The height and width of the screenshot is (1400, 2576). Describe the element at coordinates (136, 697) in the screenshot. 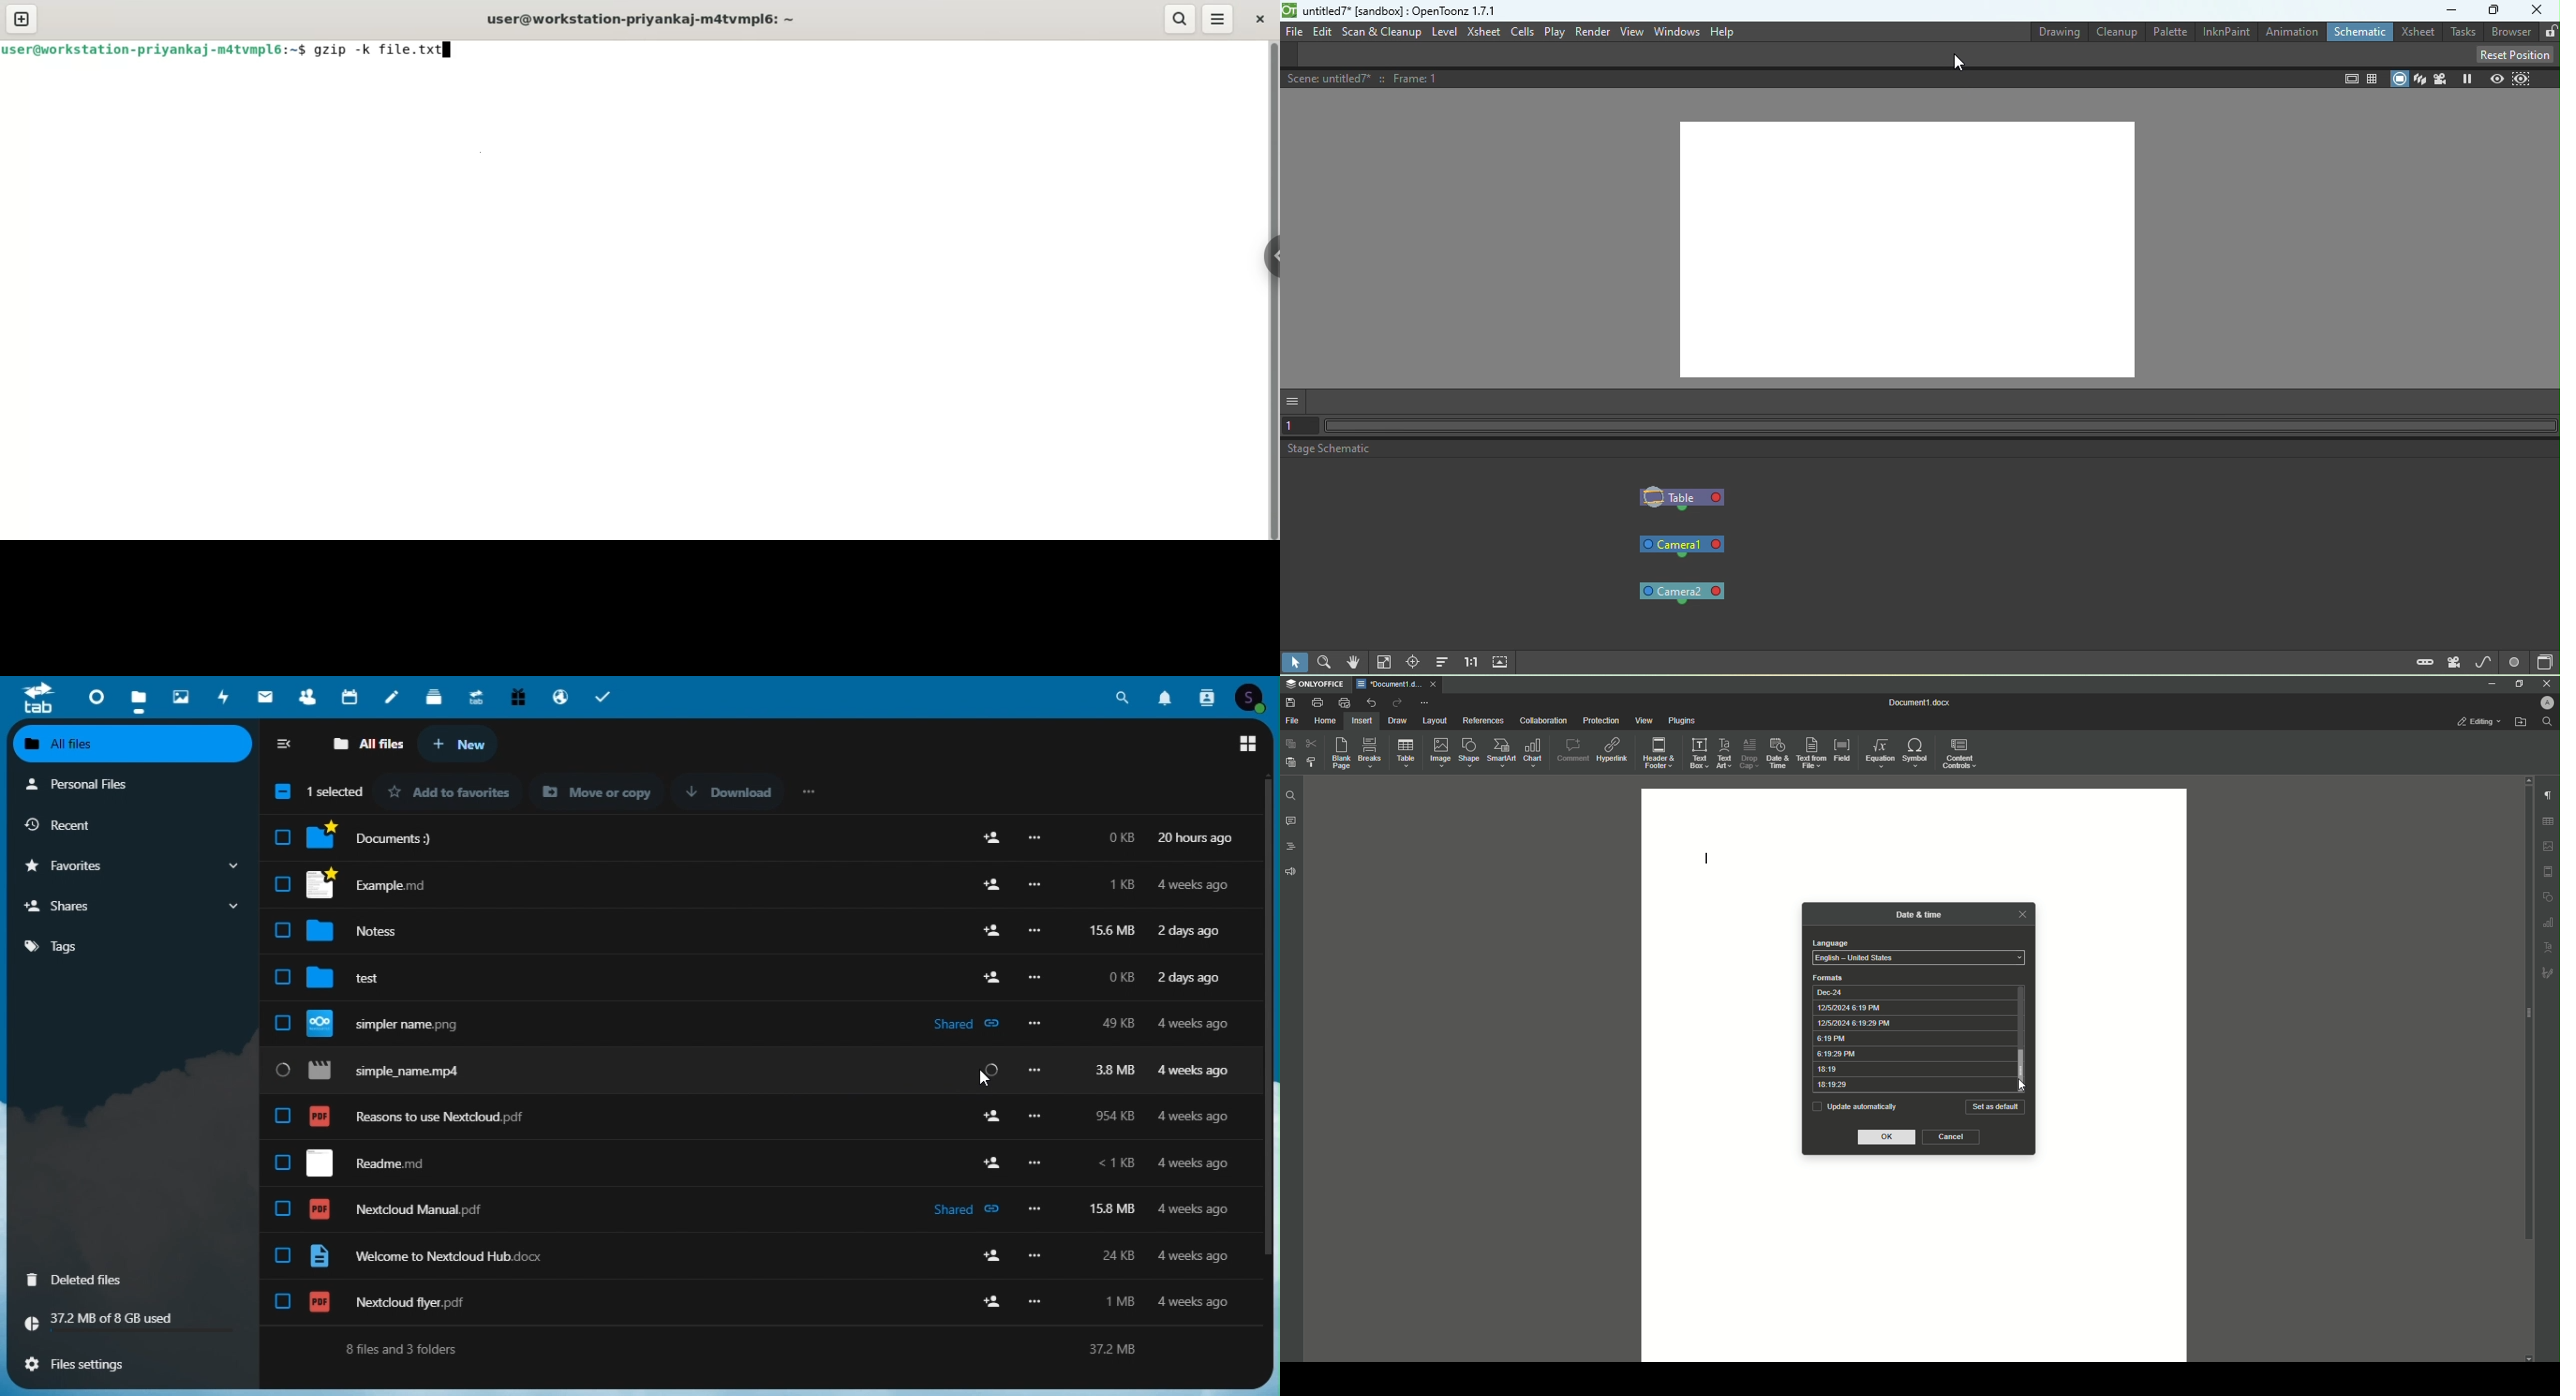

I see `Files` at that location.